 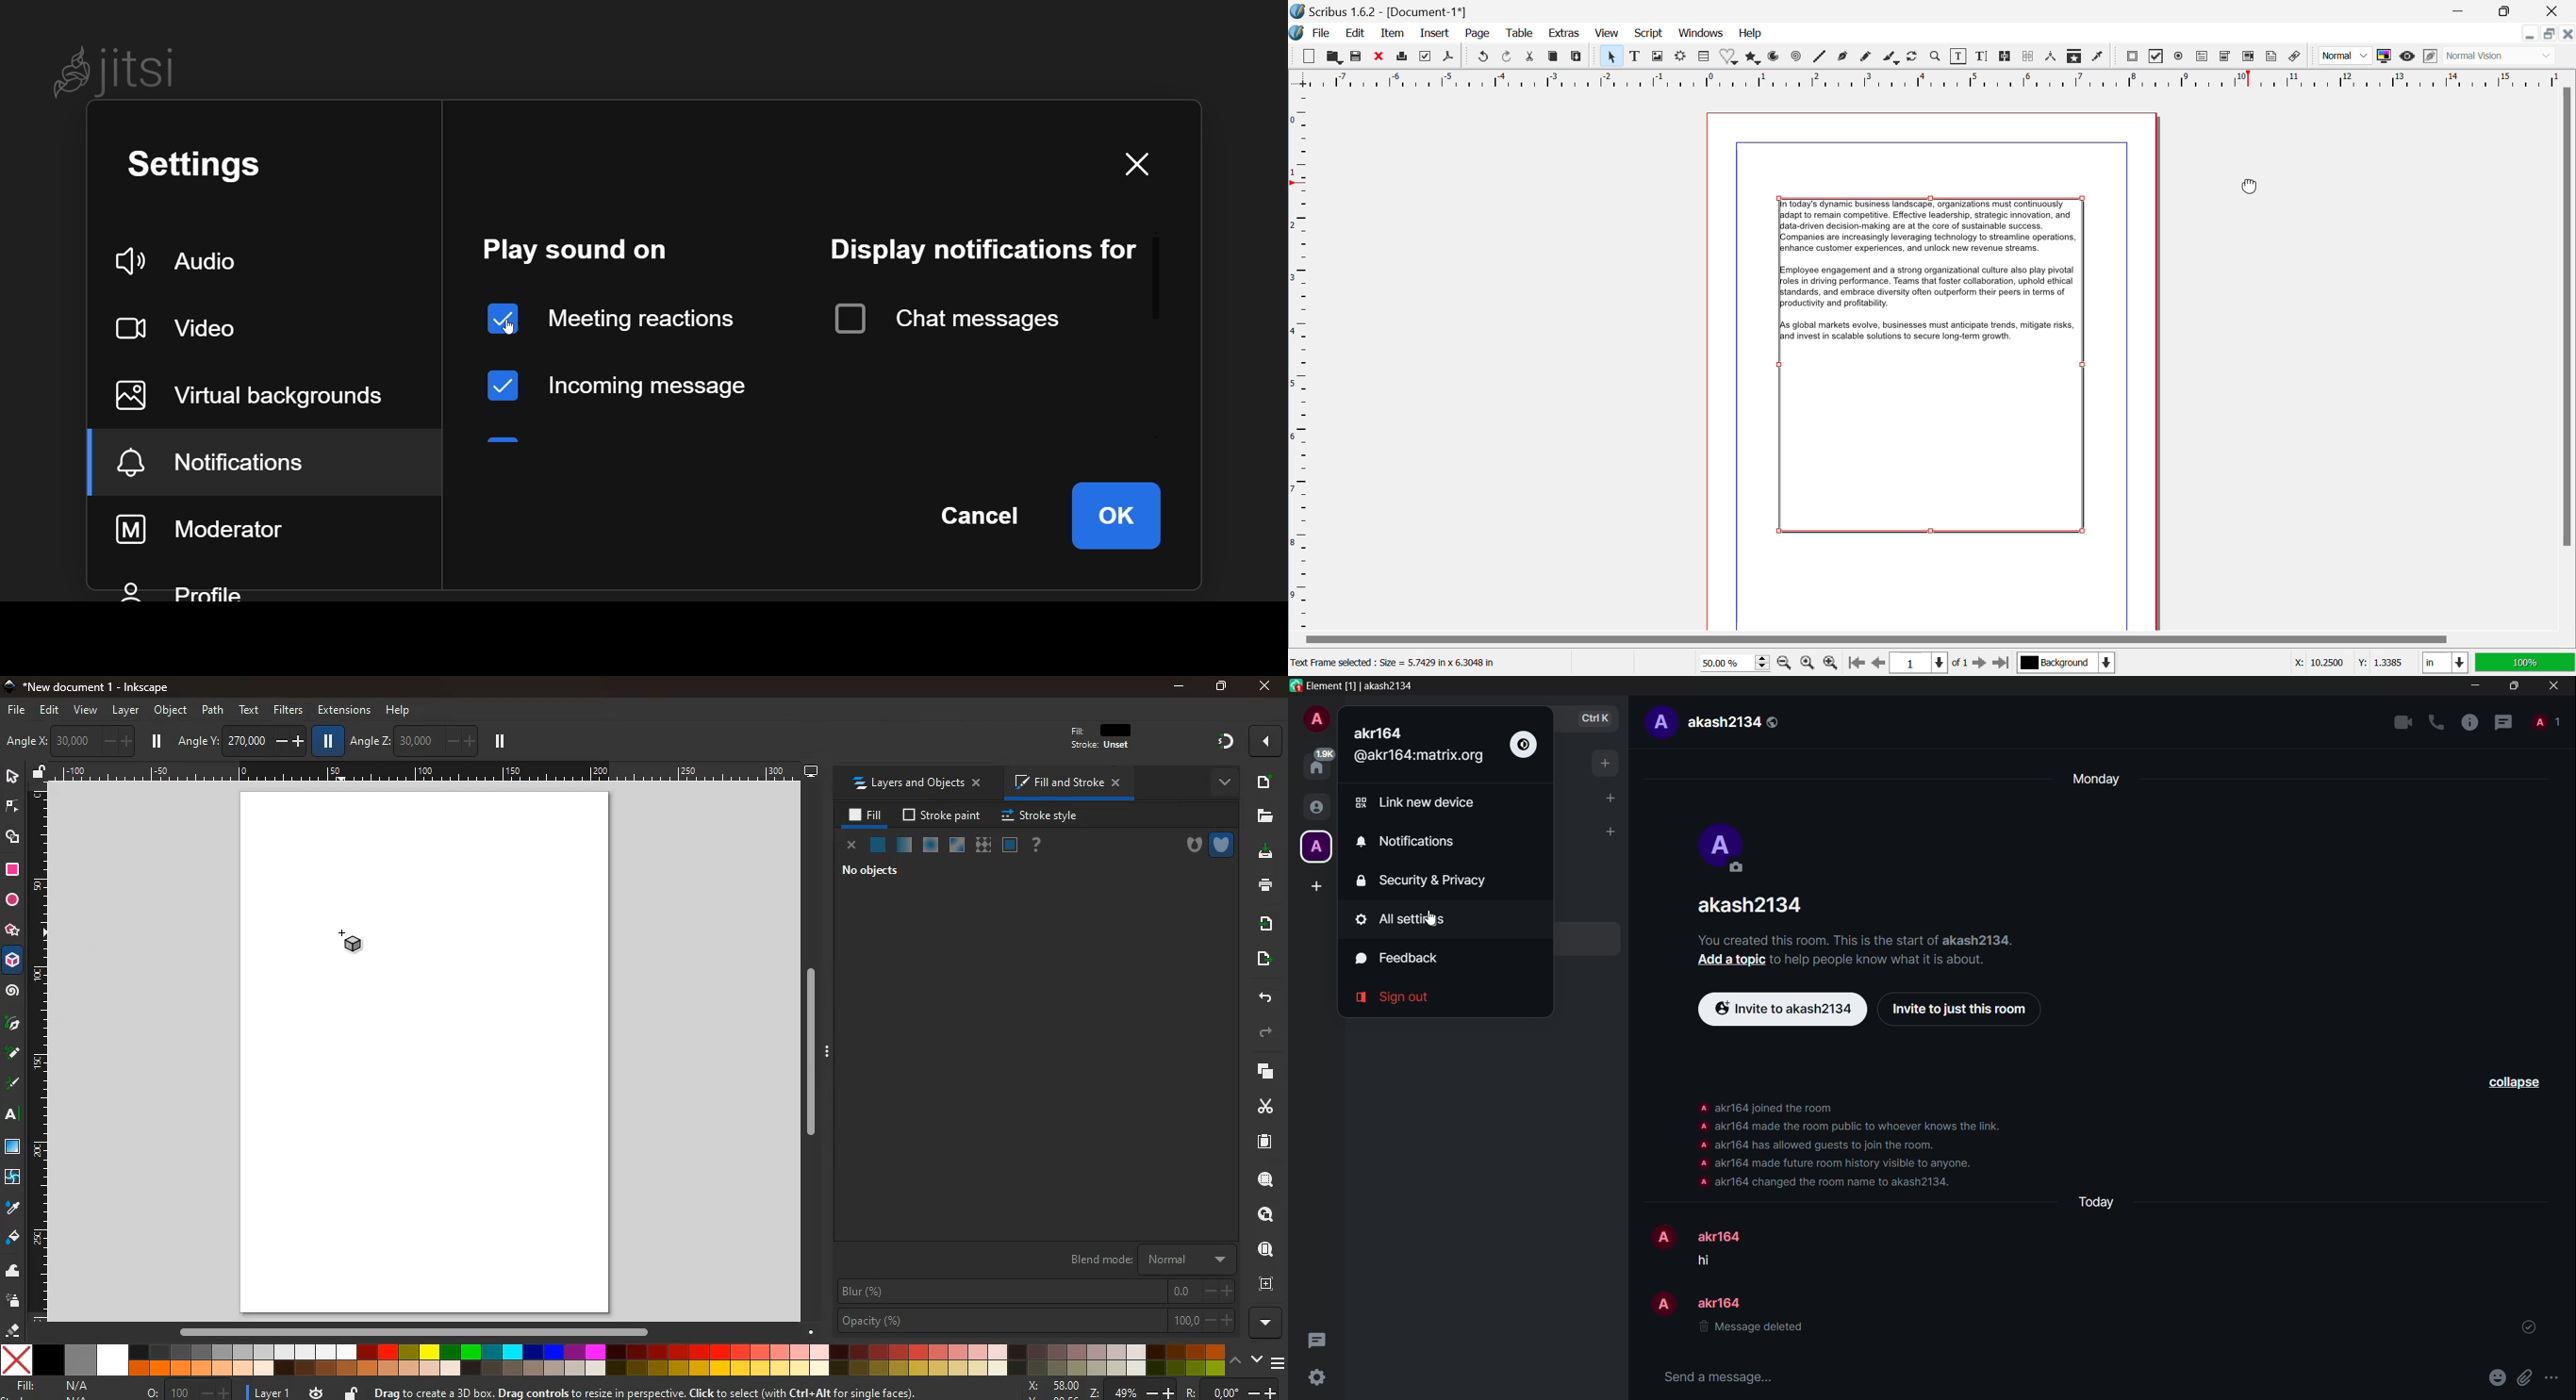 What do you see at coordinates (269, 1391) in the screenshot?
I see `layer` at bounding box center [269, 1391].